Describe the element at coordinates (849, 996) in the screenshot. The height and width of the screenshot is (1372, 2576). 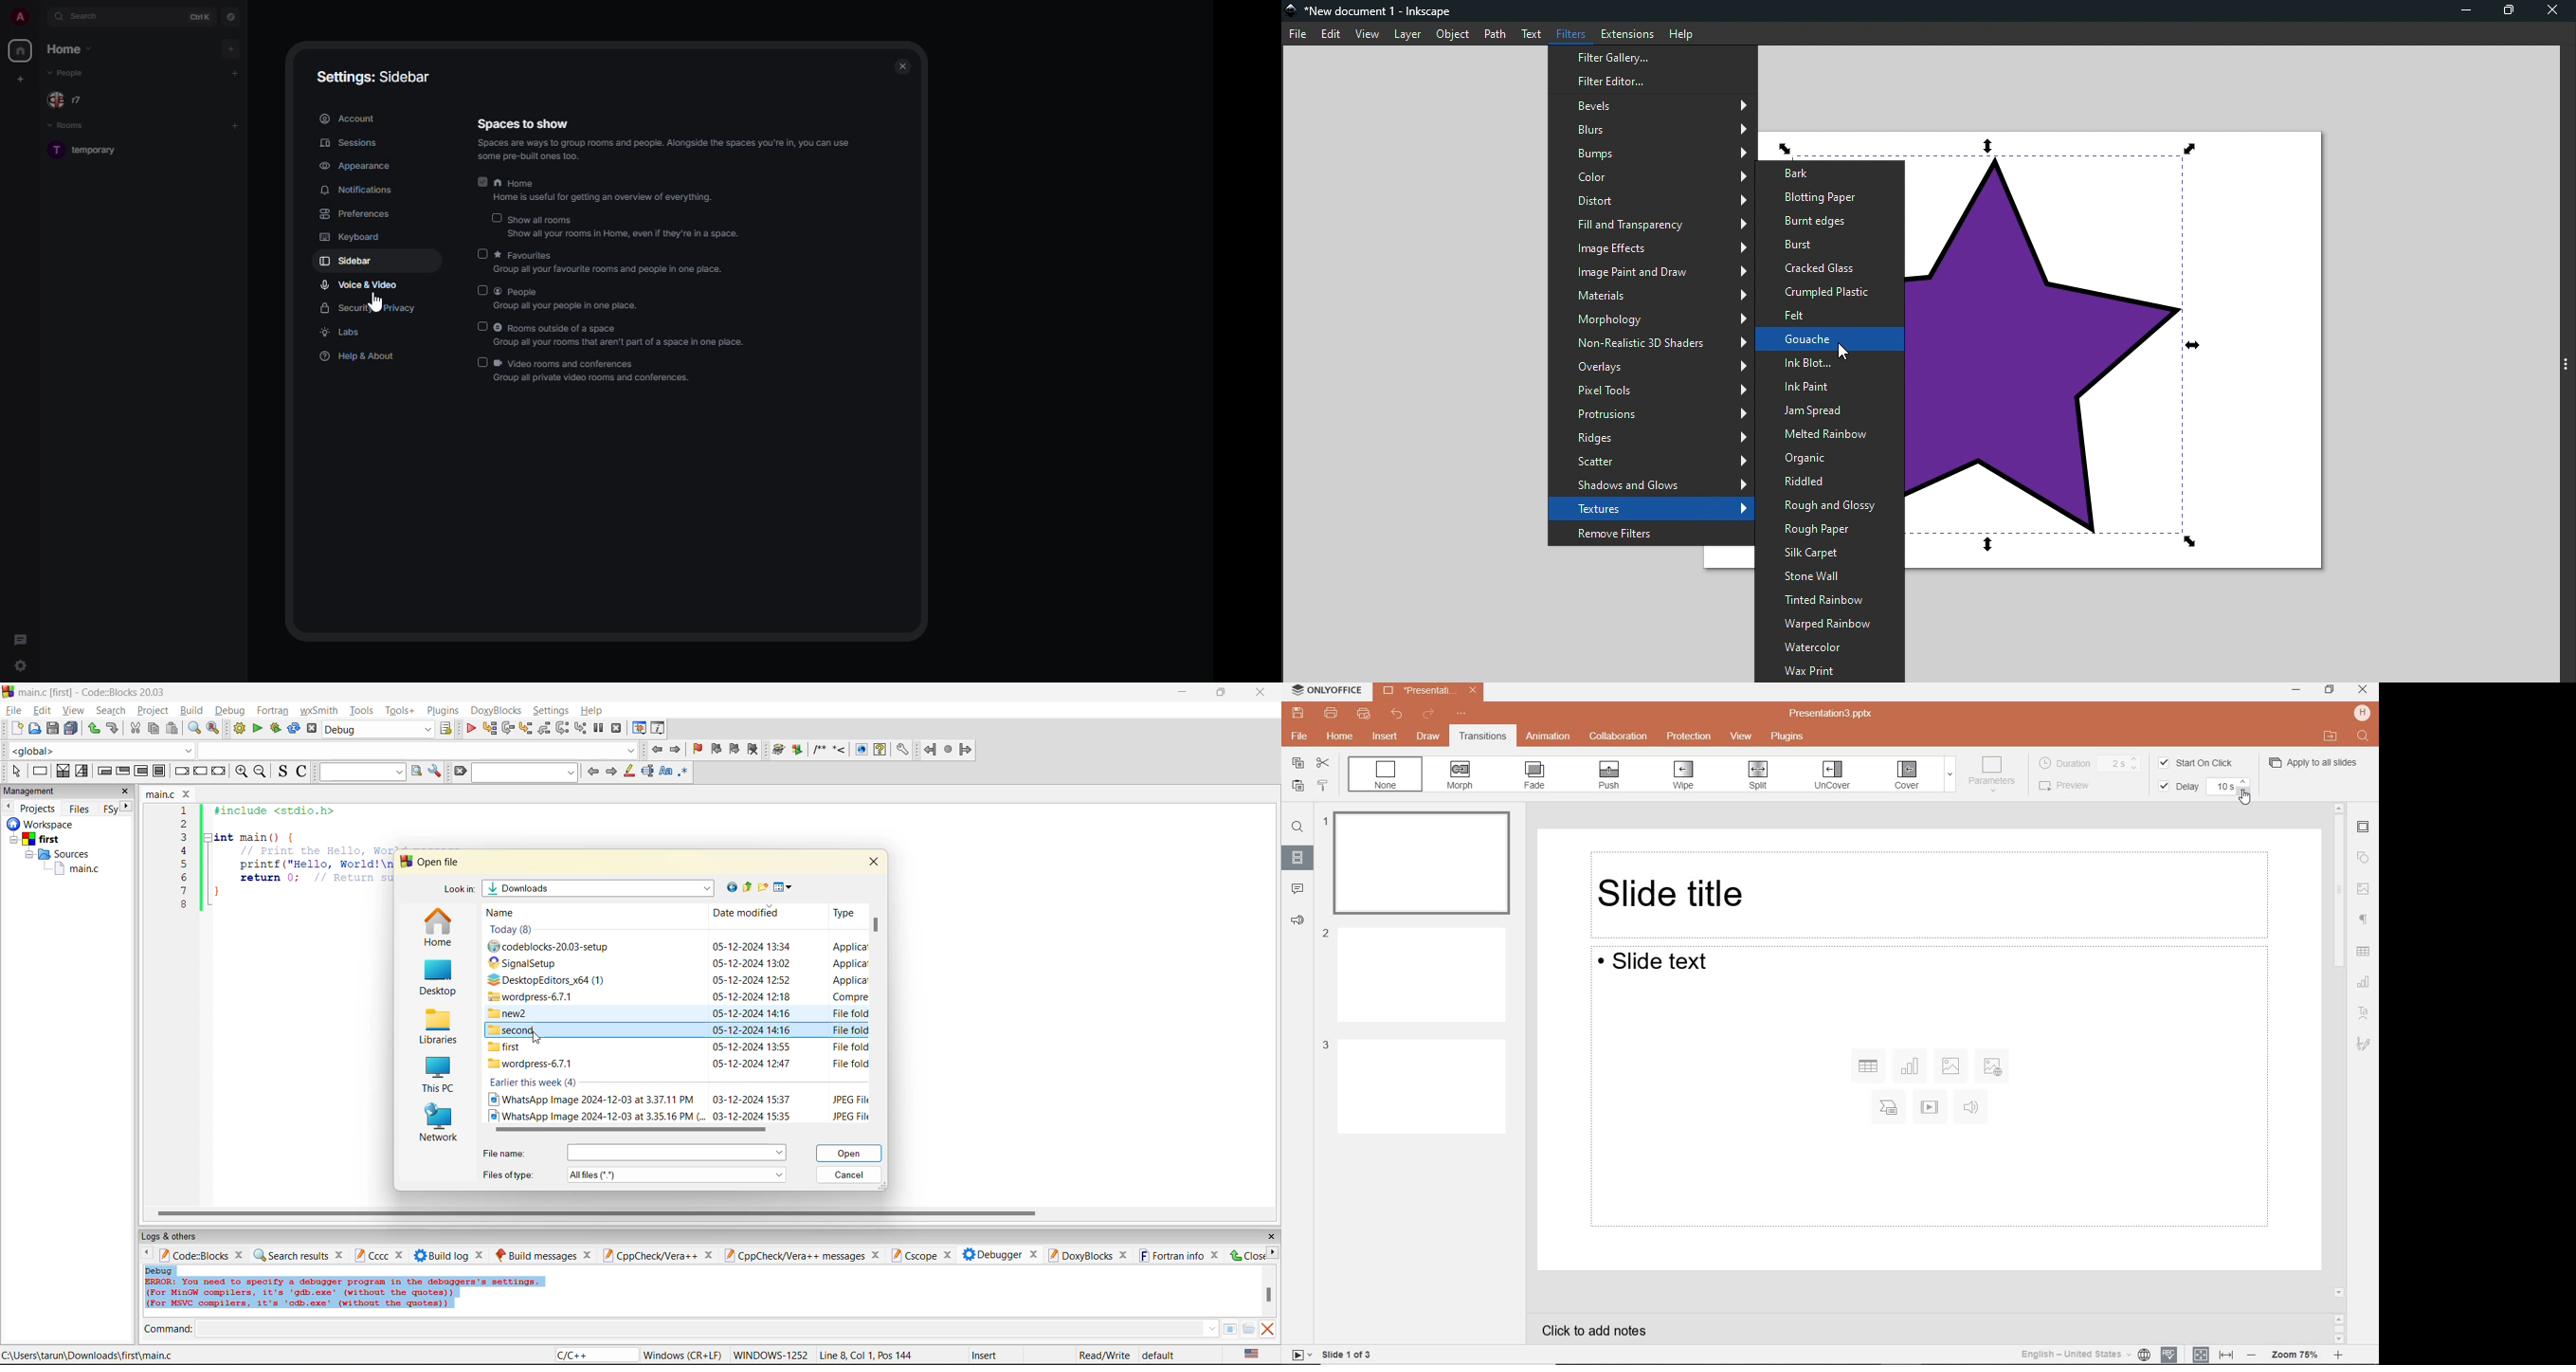
I see `type` at that location.